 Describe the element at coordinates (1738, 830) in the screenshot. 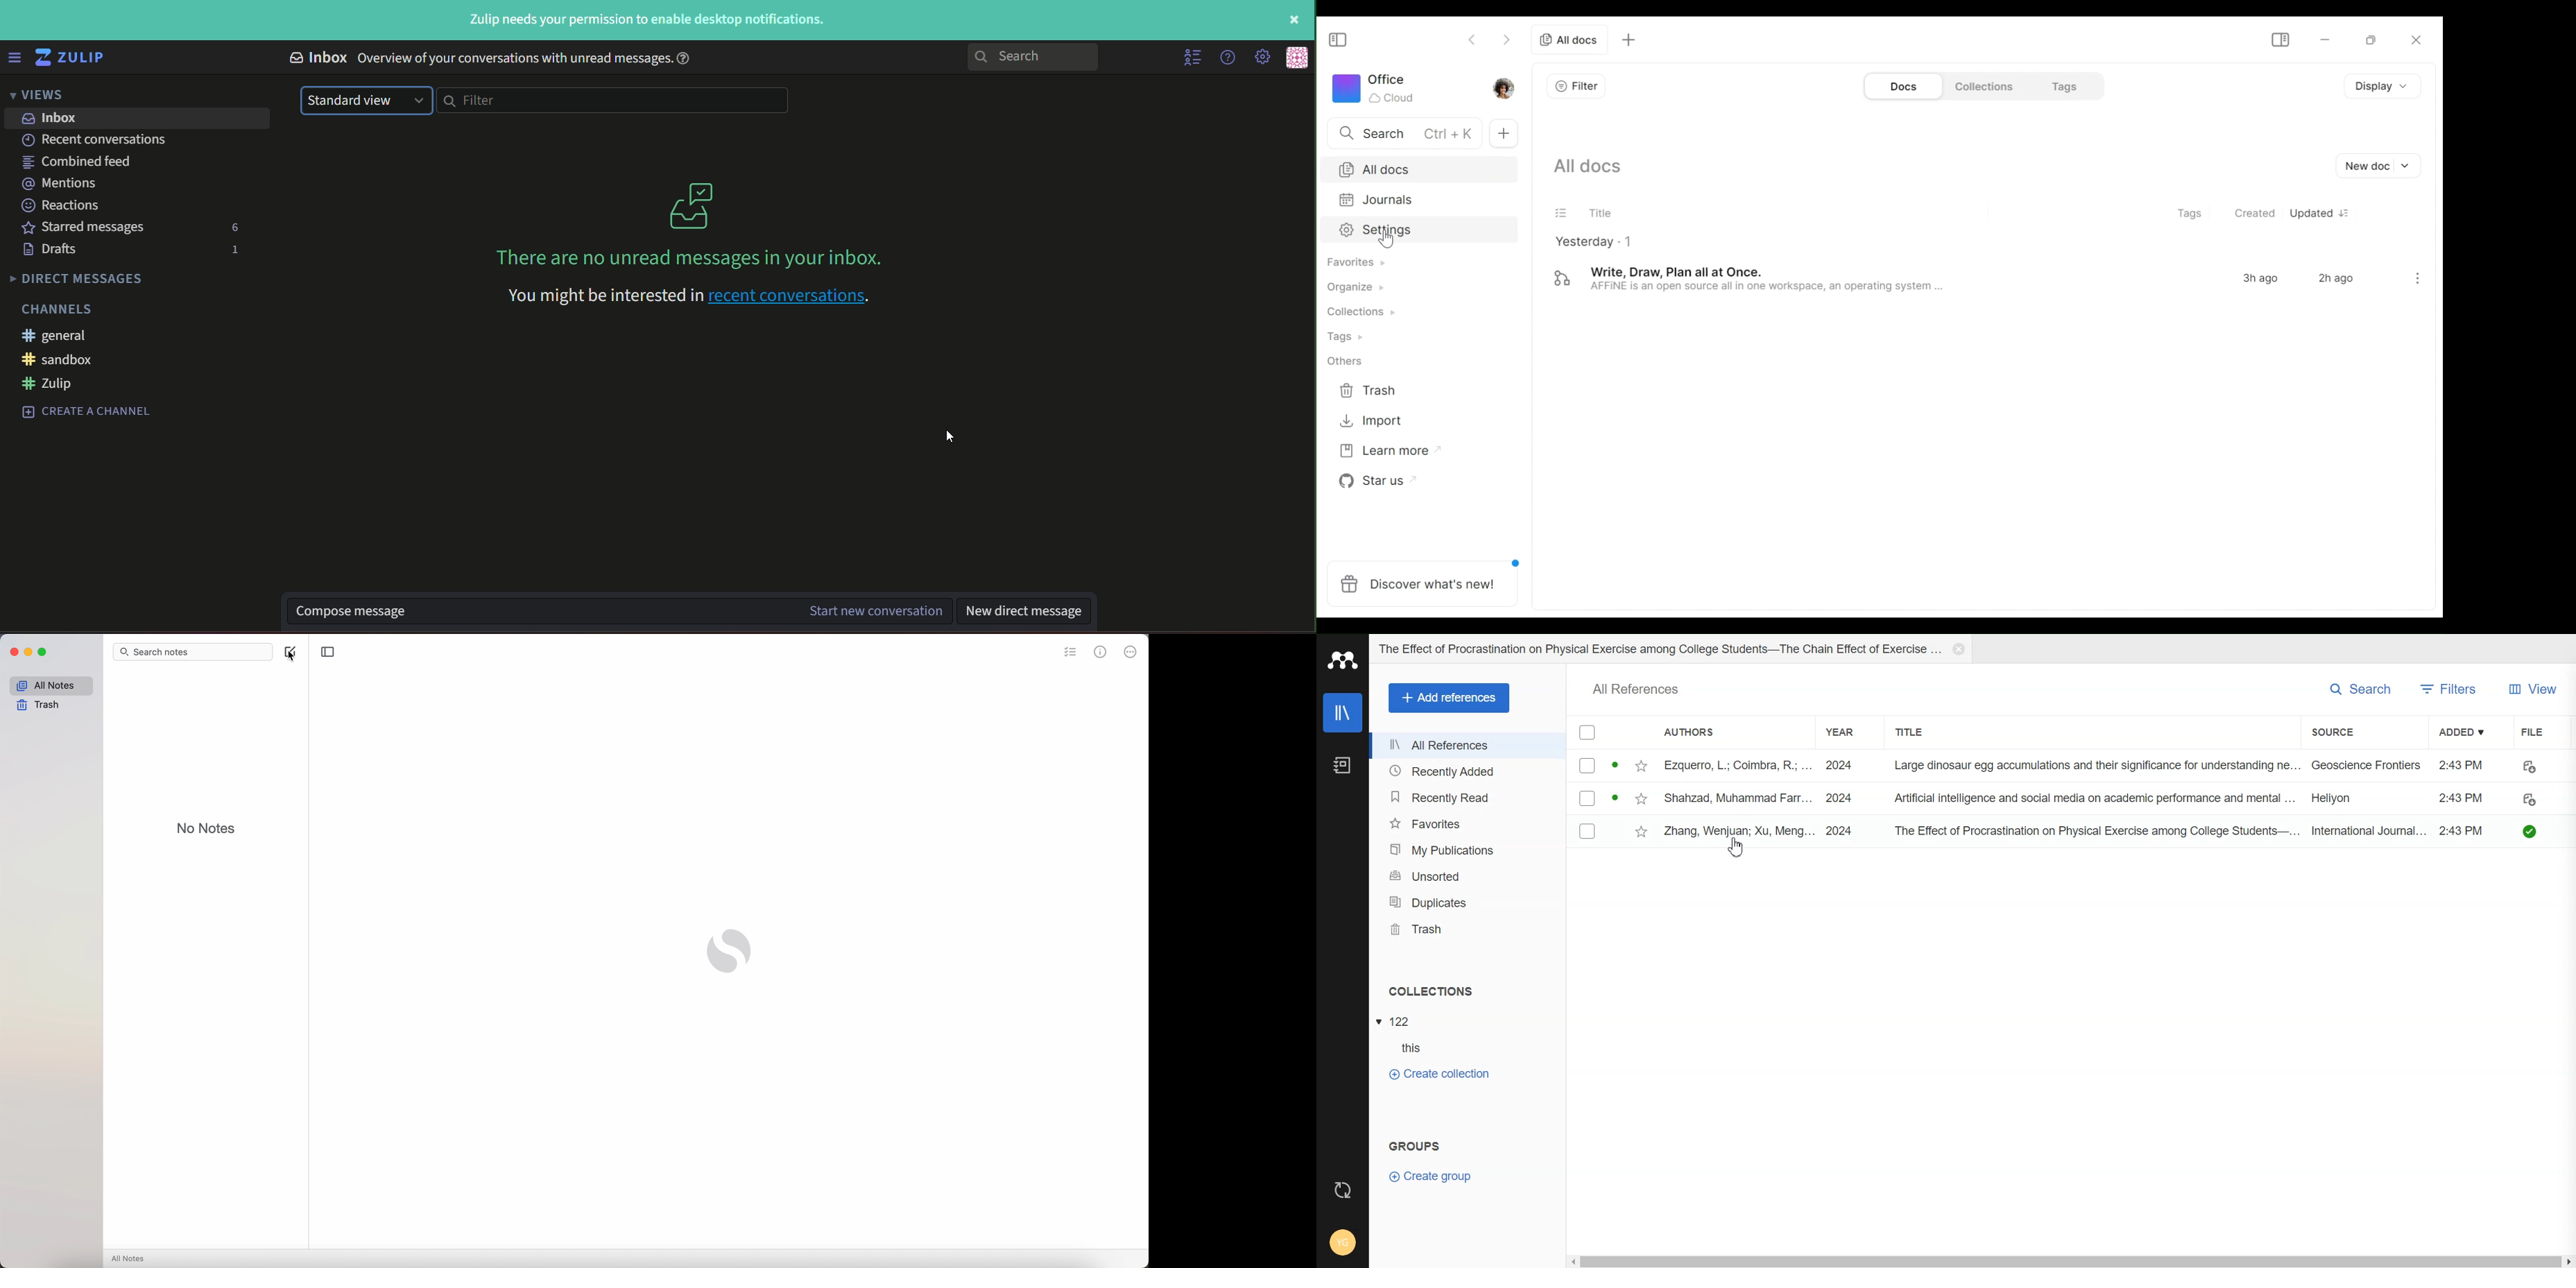

I see `“Zhang, Wenjuan; Xu, Meng..` at that location.